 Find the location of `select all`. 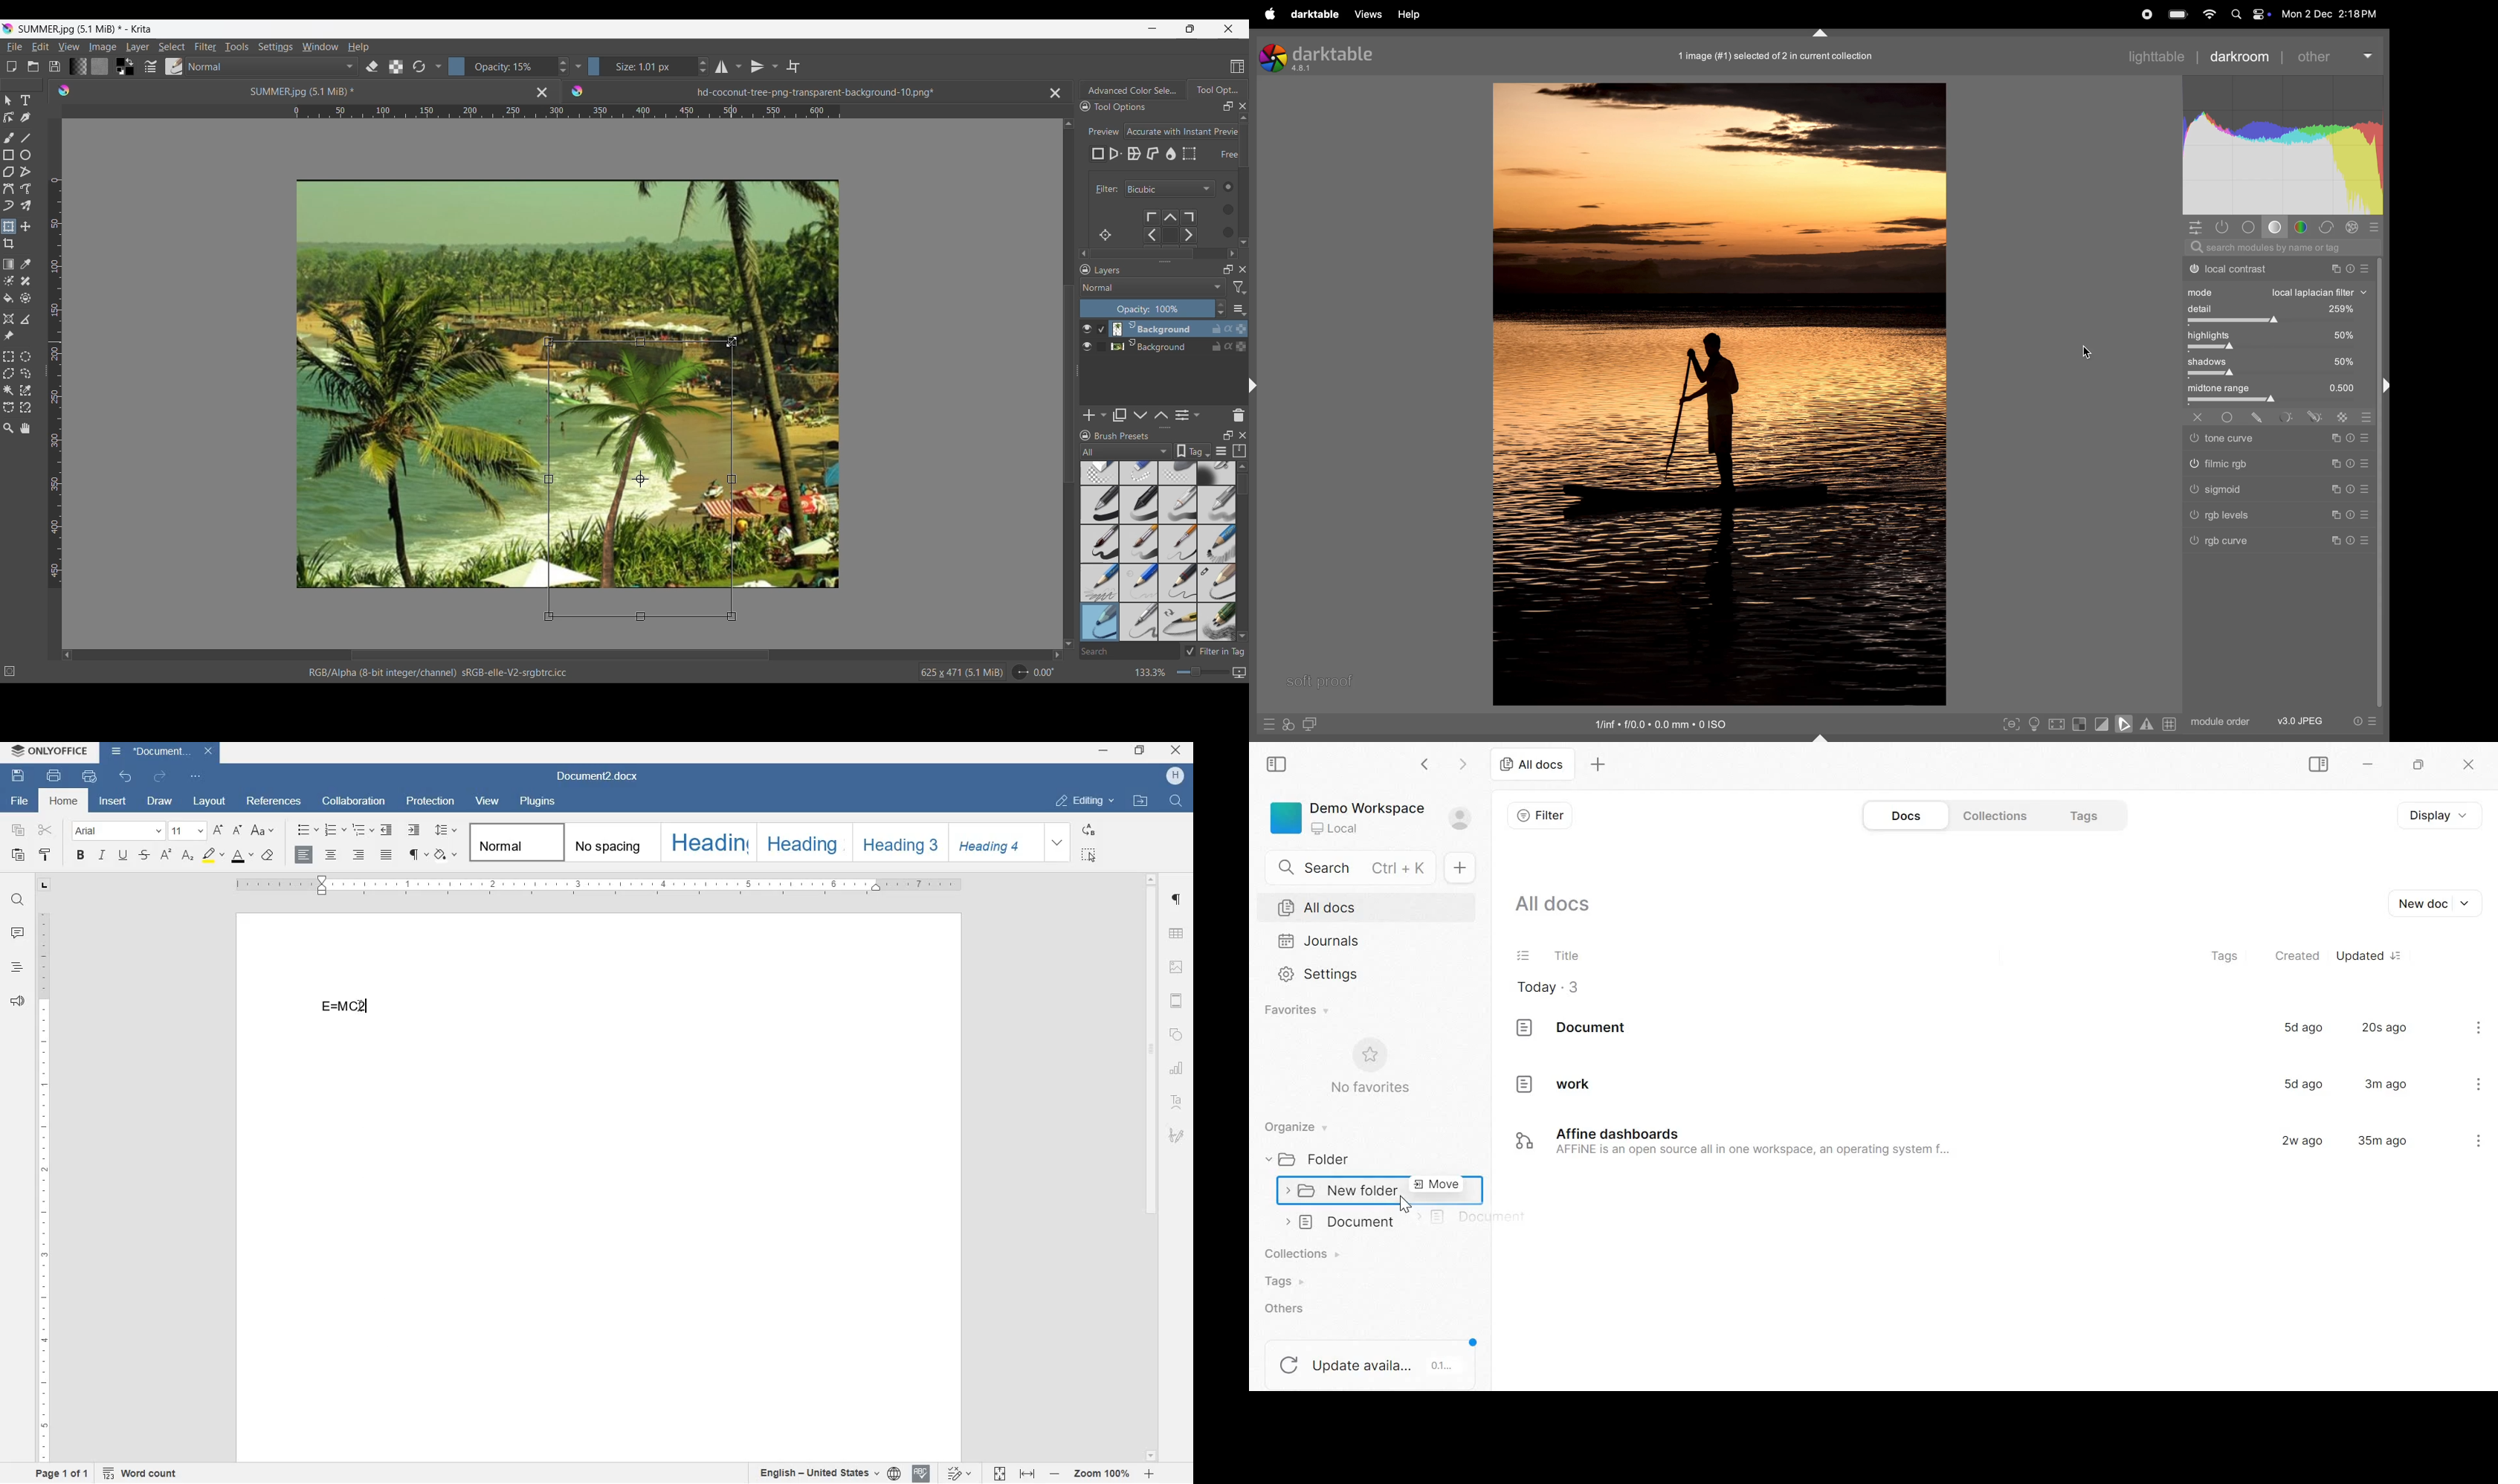

select all is located at coordinates (1092, 854).